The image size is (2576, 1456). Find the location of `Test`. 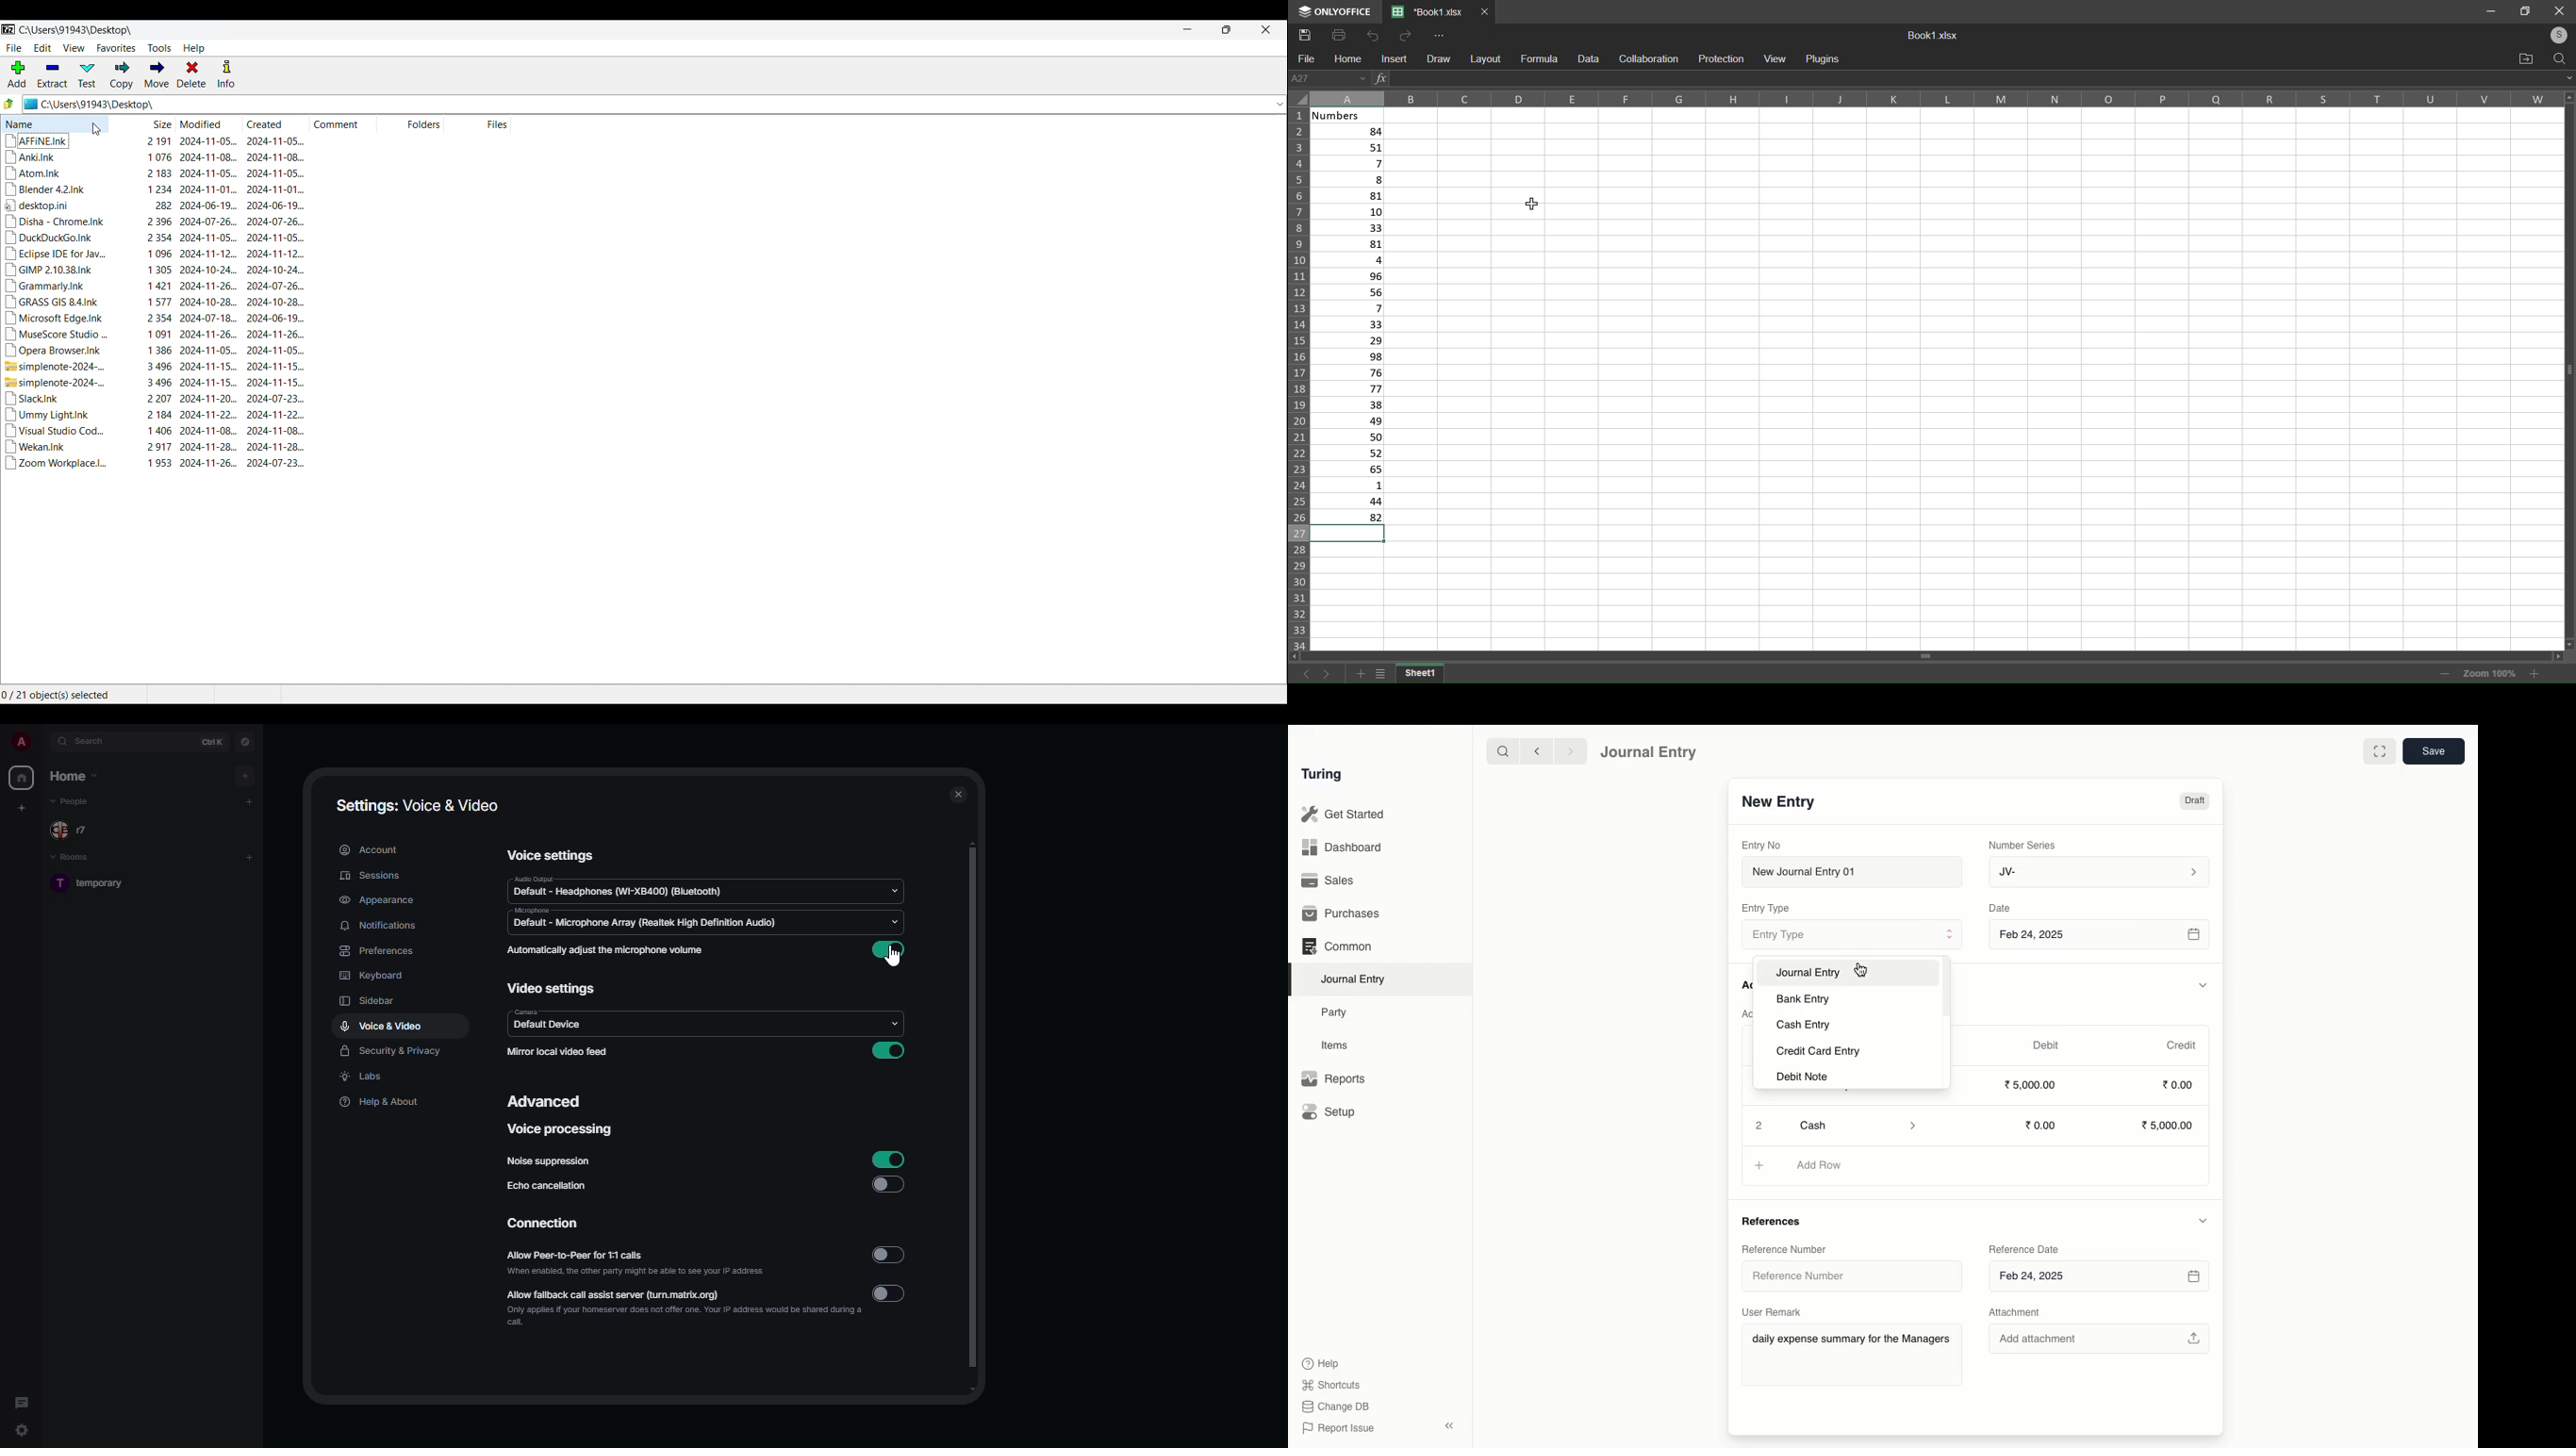

Test is located at coordinates (87, 76).